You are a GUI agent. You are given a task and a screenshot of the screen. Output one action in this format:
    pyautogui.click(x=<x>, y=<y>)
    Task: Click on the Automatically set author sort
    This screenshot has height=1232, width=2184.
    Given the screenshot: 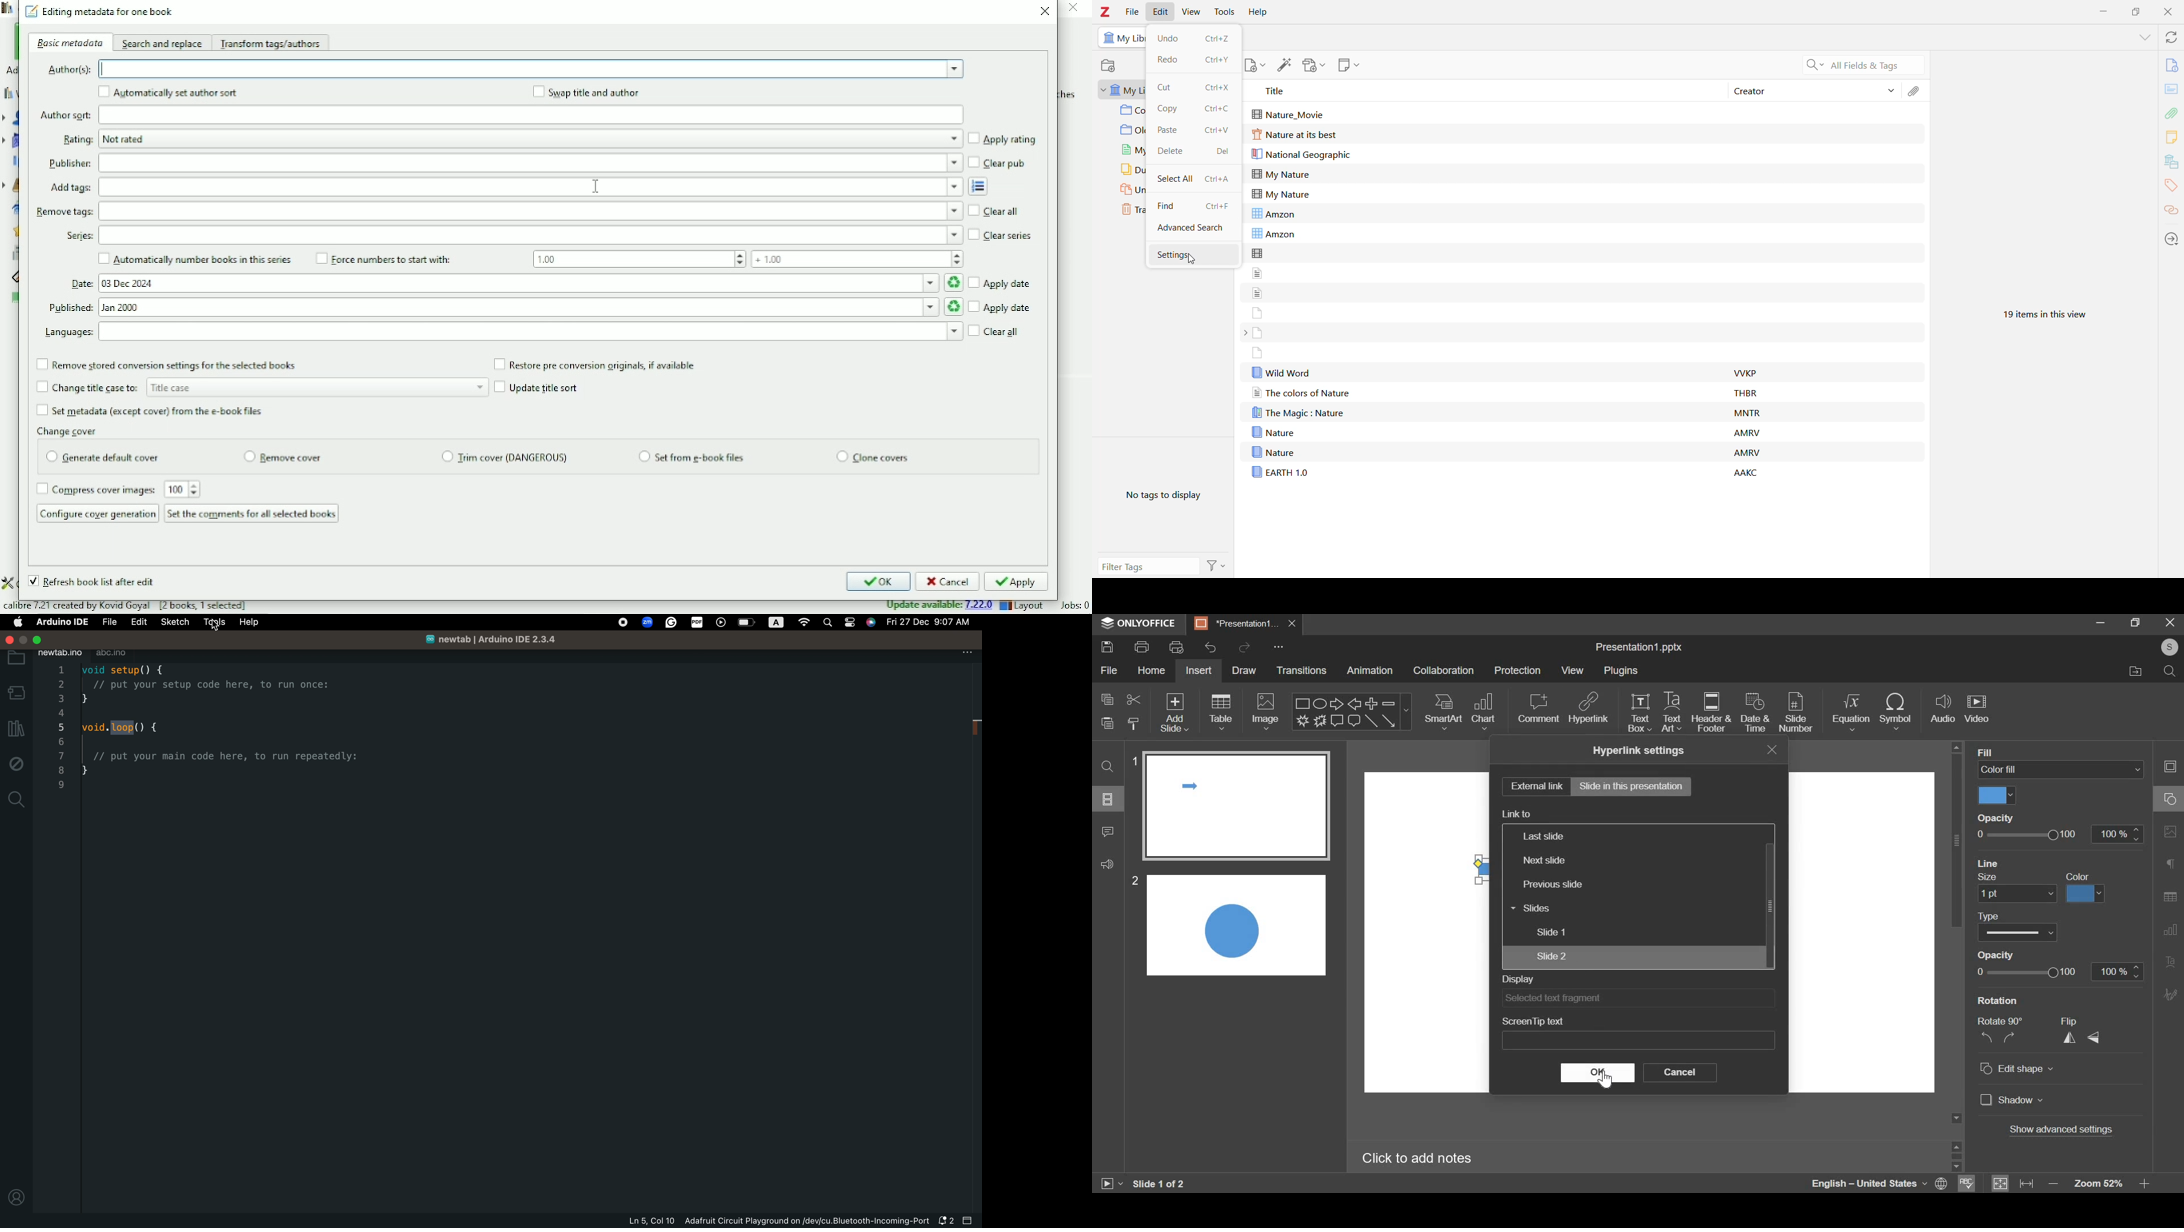 What is the action you would take?
    pyautogui.click(x=167, y=92)
    